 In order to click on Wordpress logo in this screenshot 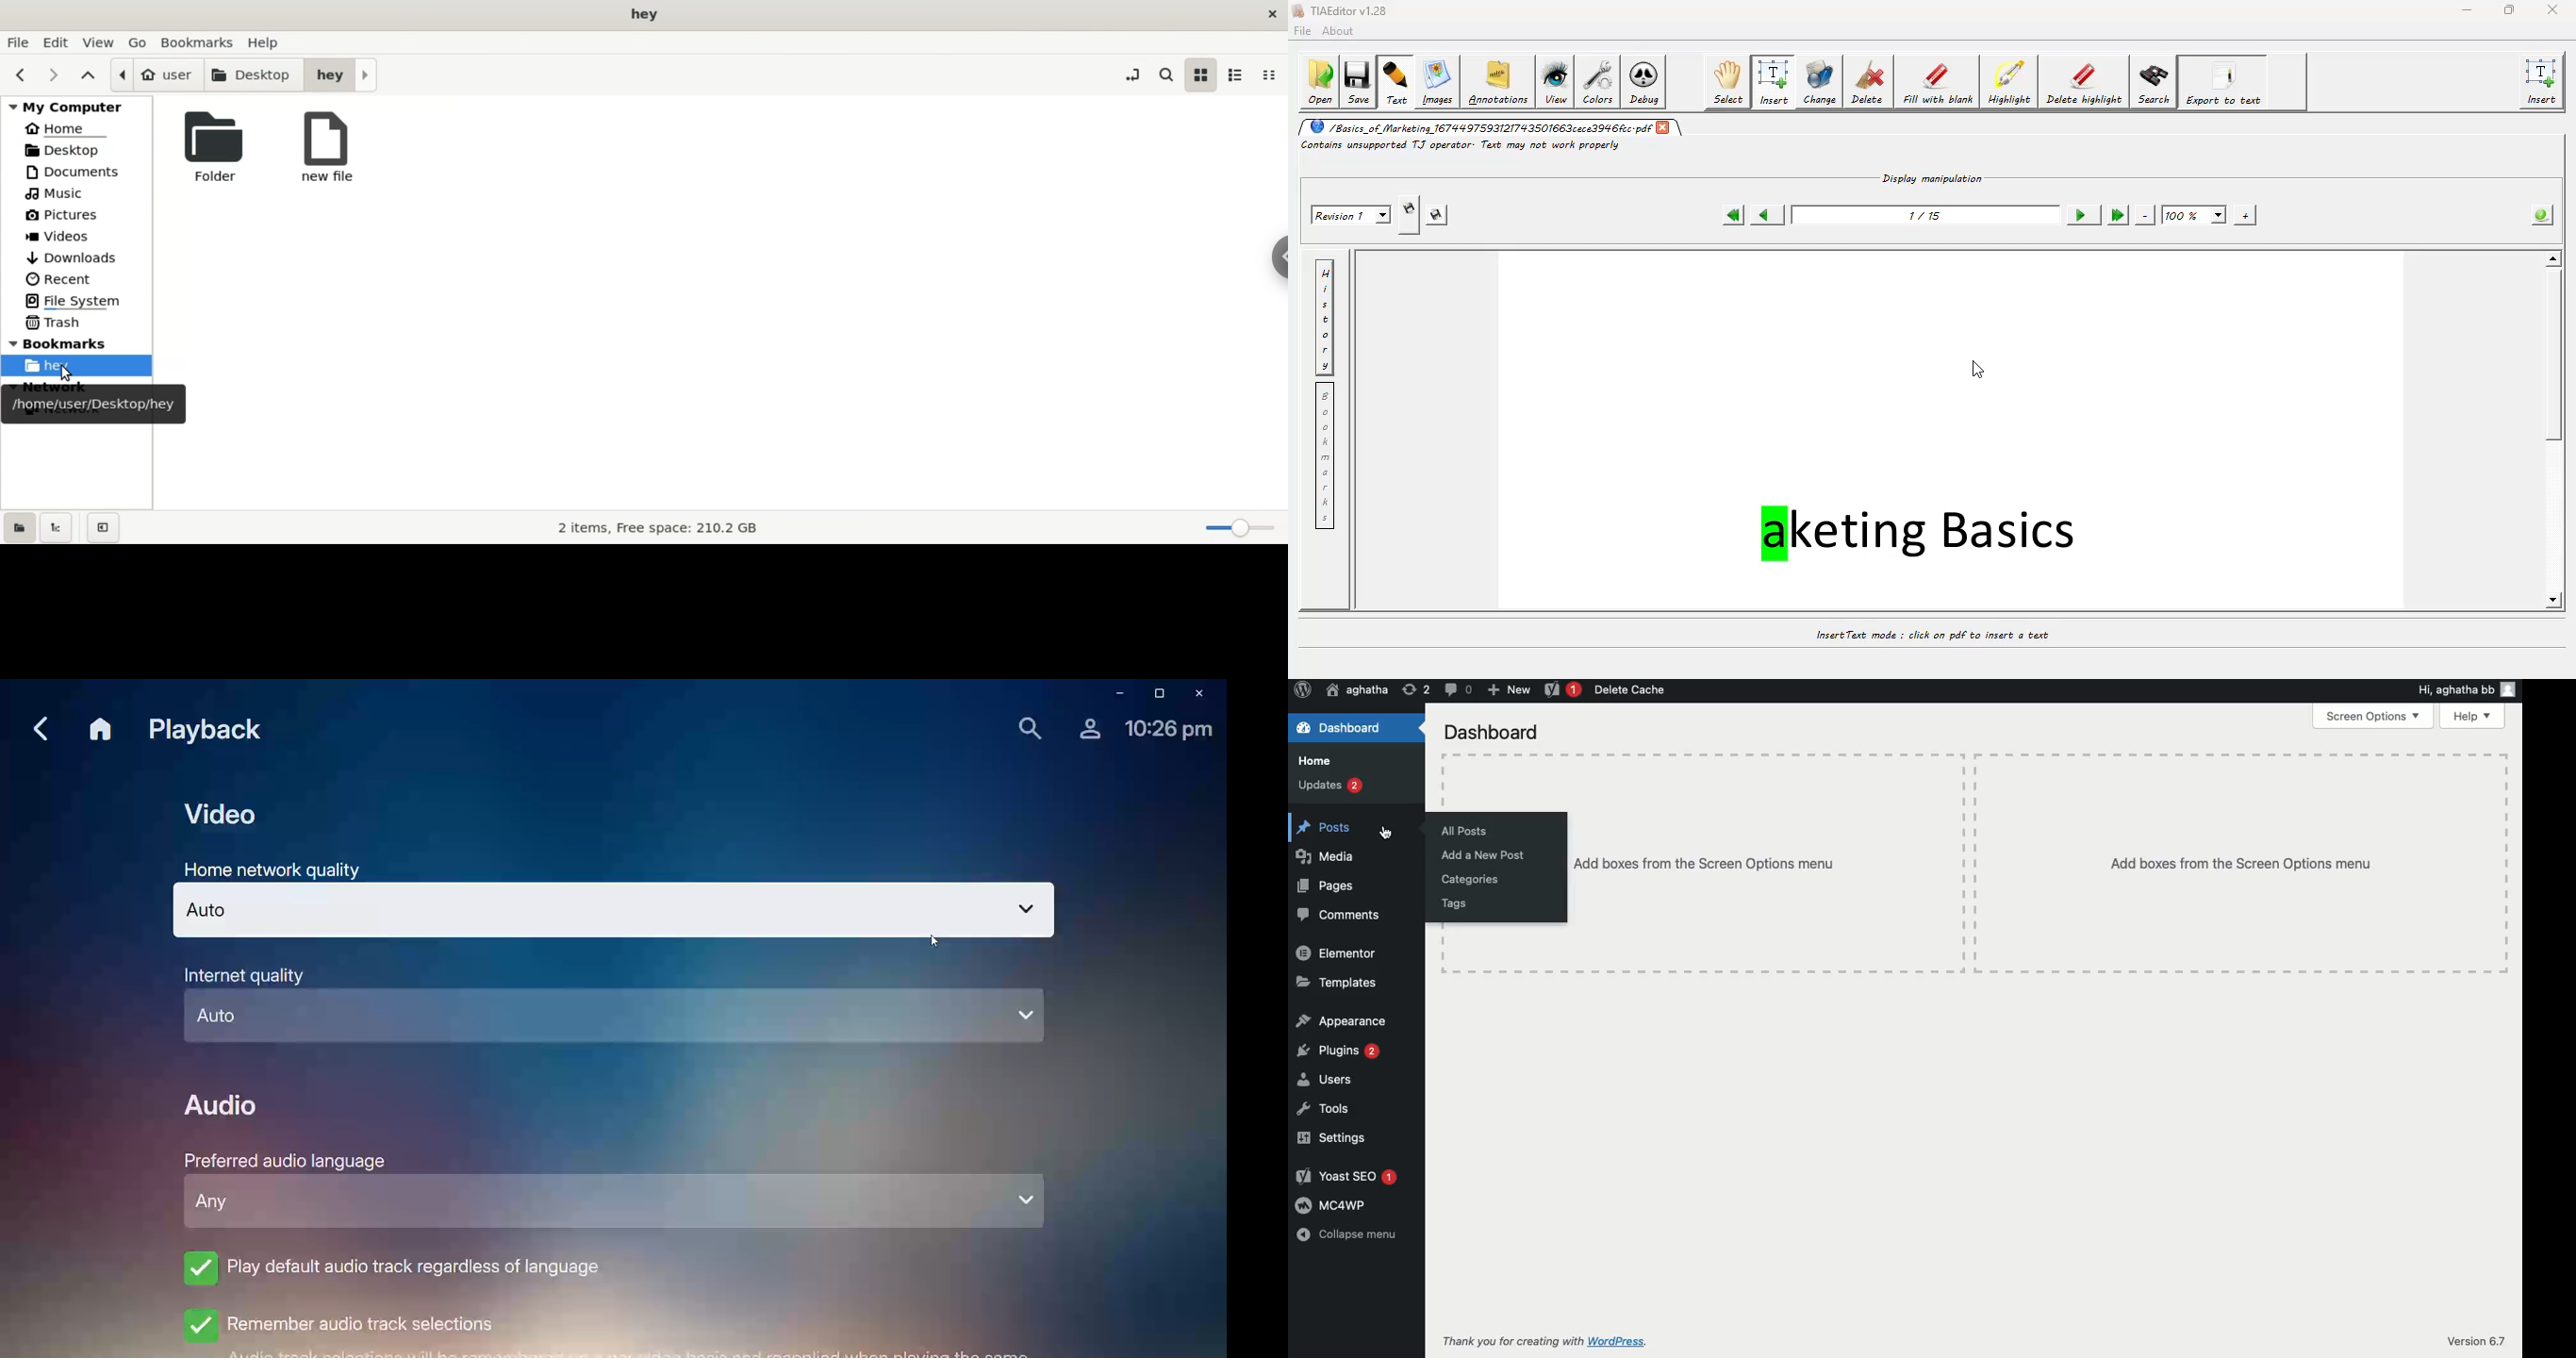, I will do `click(1302, 689)`.